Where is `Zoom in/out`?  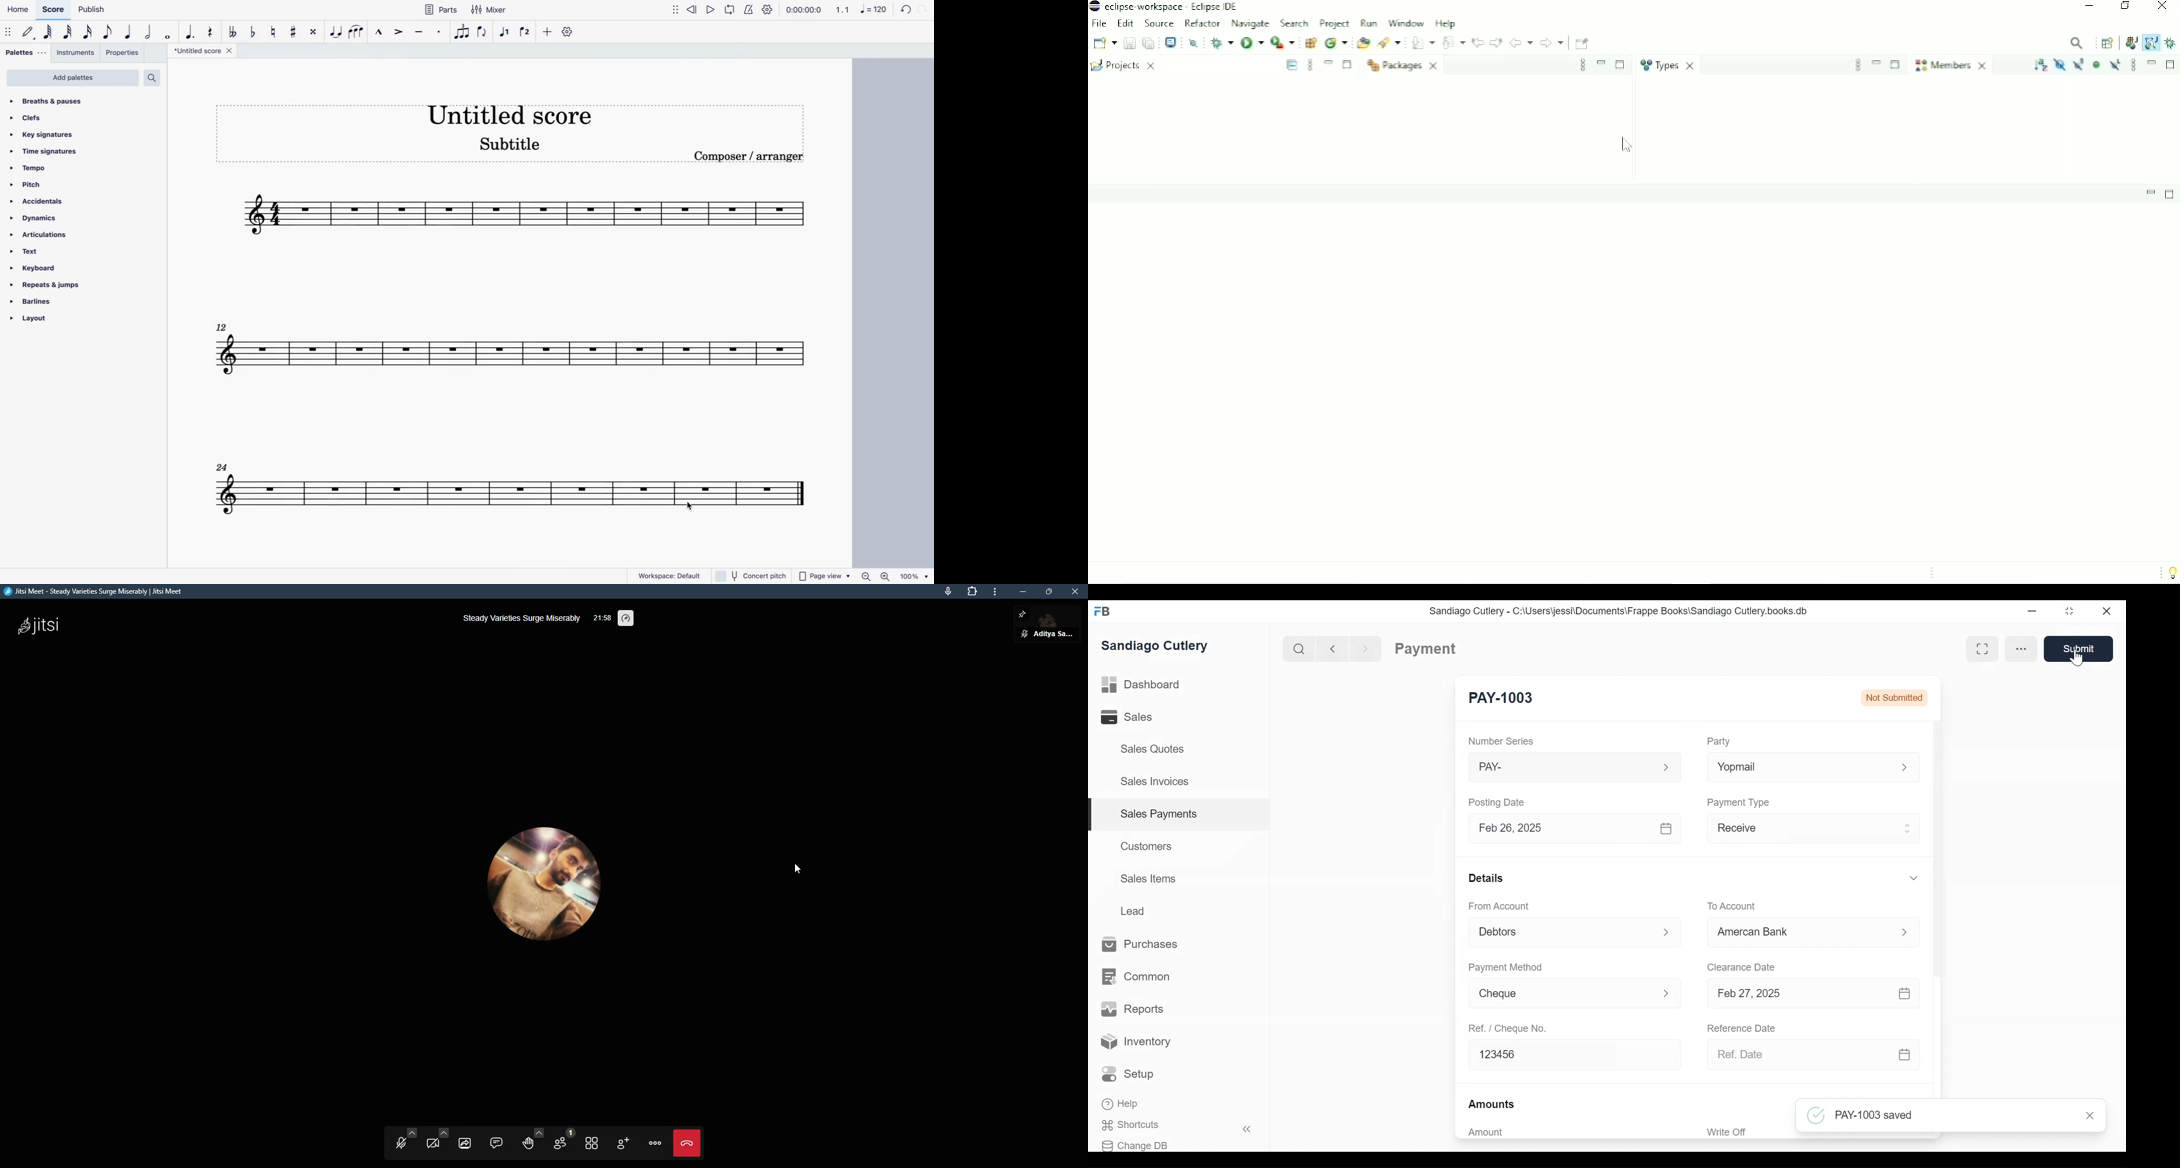 Zoom in/out is located at coordinates (874, 576).